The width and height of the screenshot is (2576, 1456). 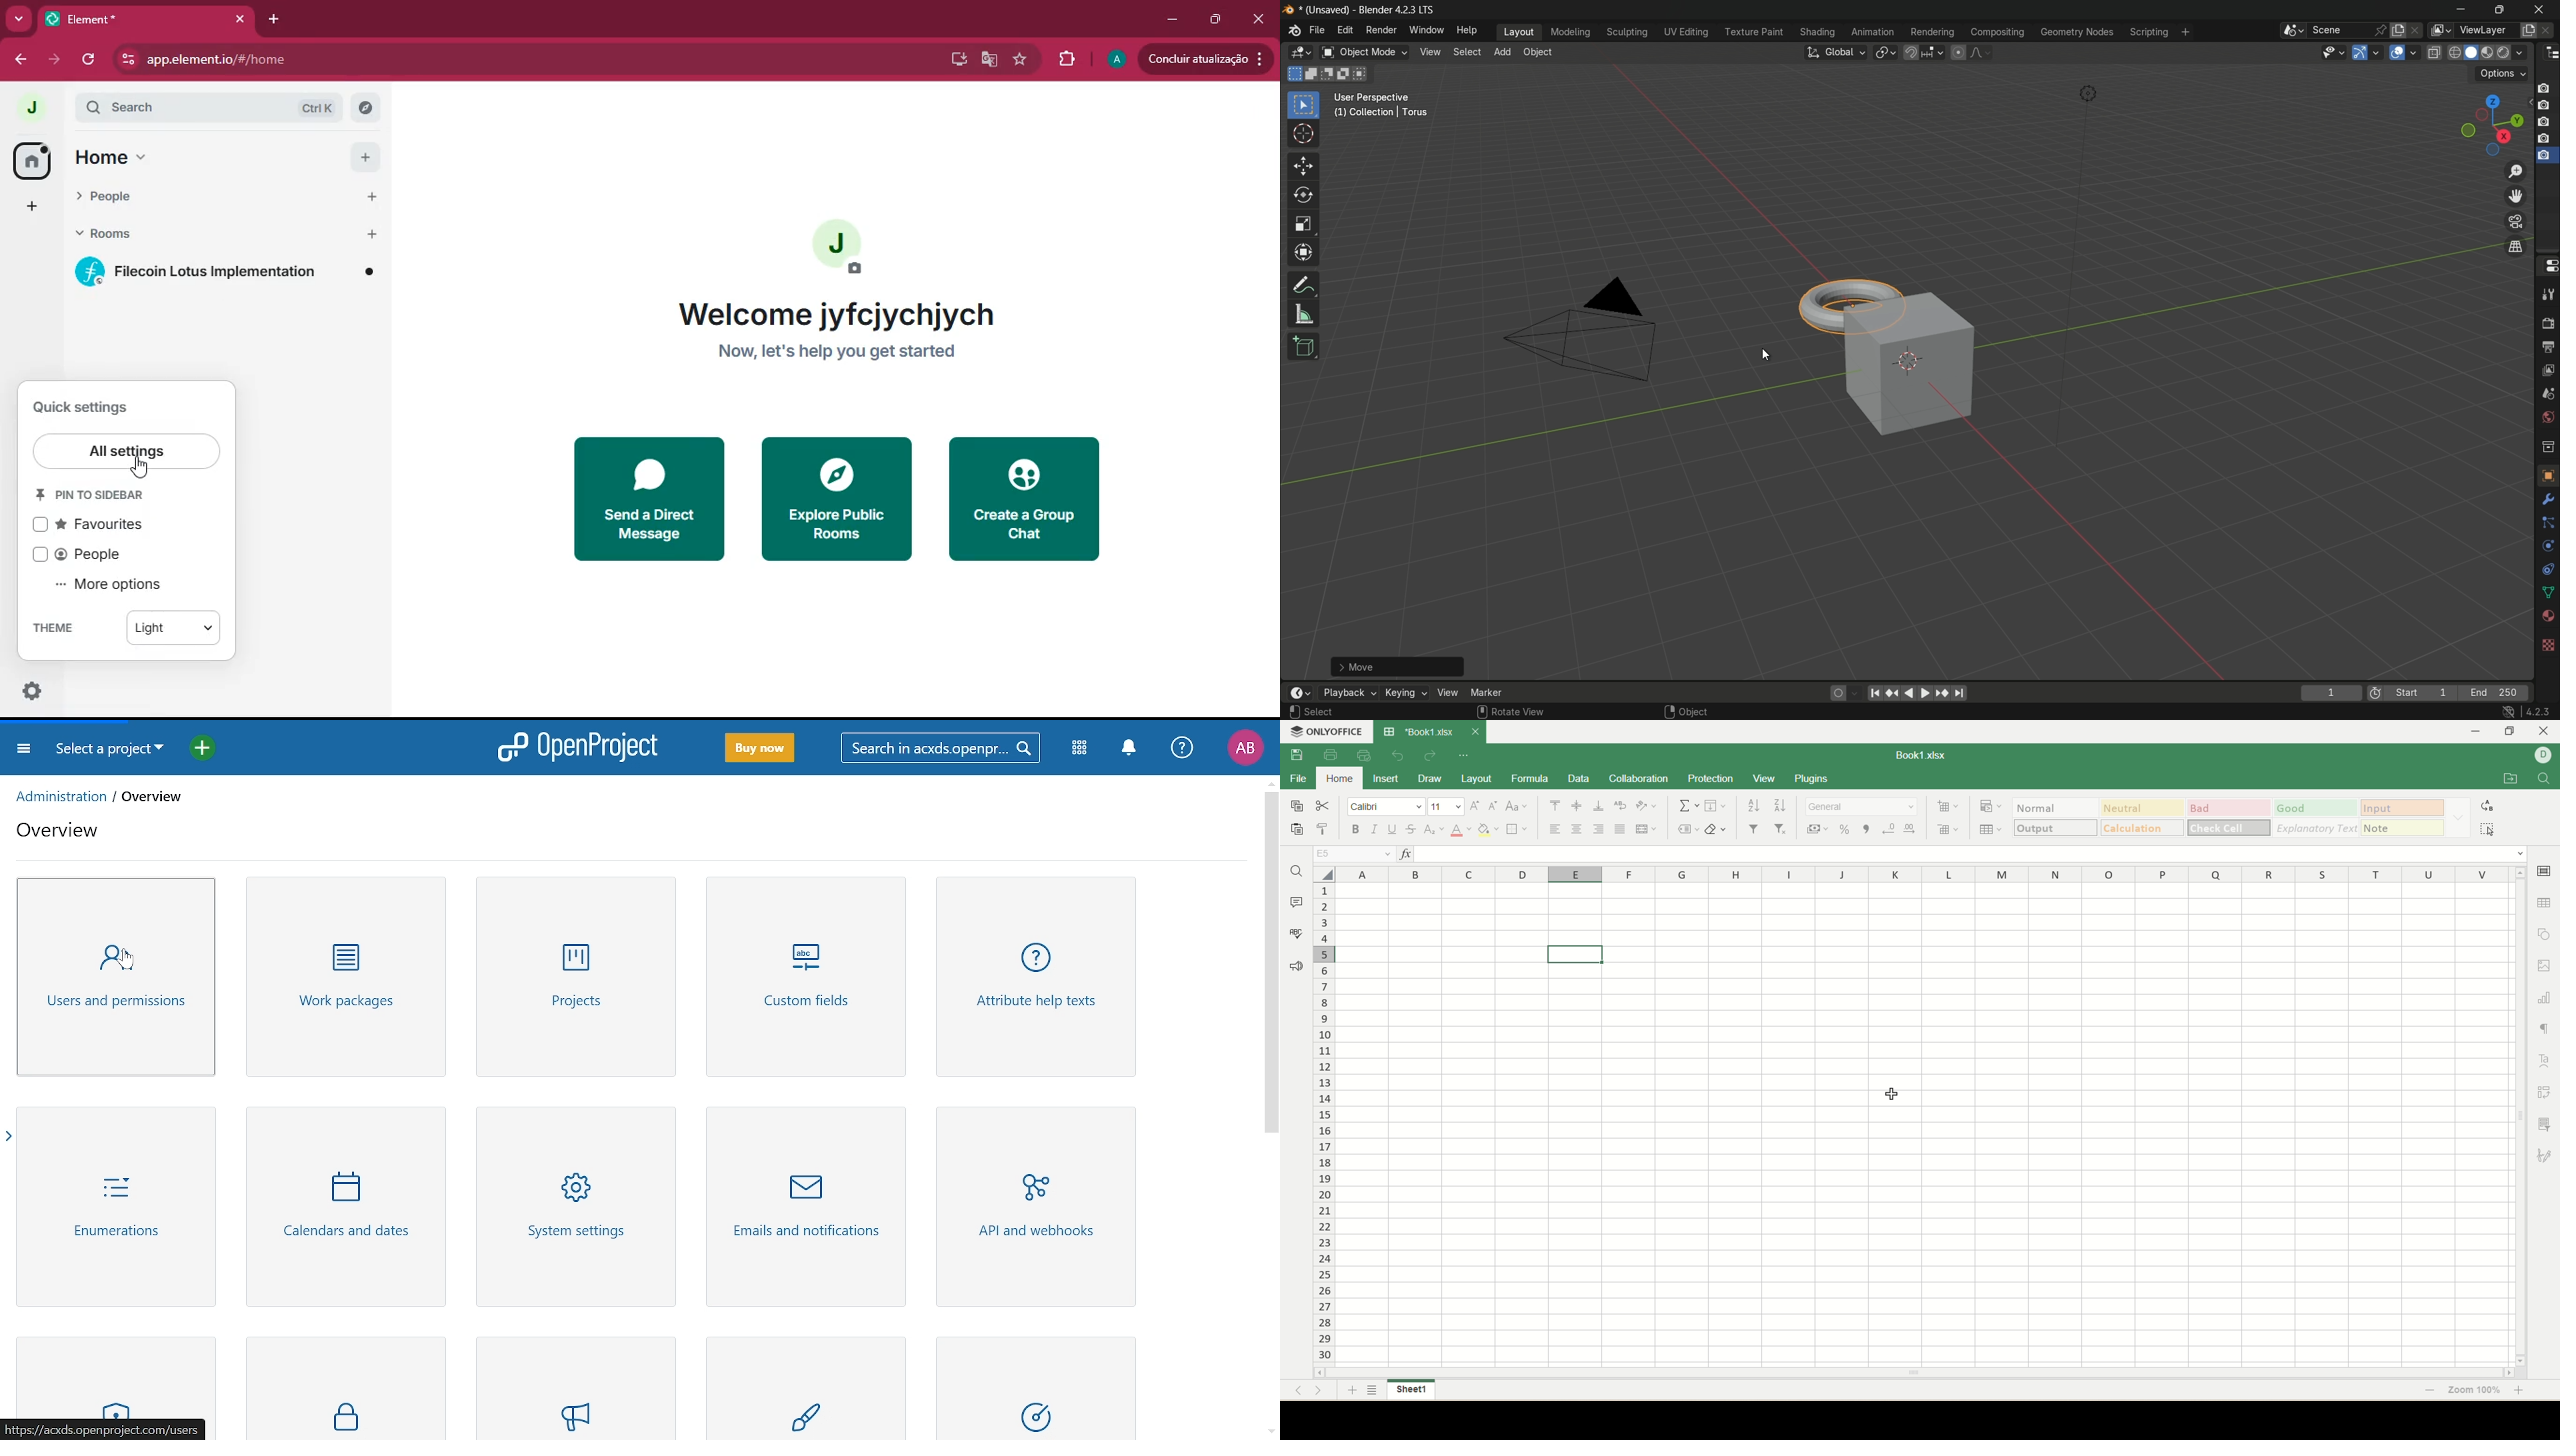 What do you see at coordinates (2523, 1391) in the screenshot?
I see `zoom in` at bounding box center [2523, 1391].